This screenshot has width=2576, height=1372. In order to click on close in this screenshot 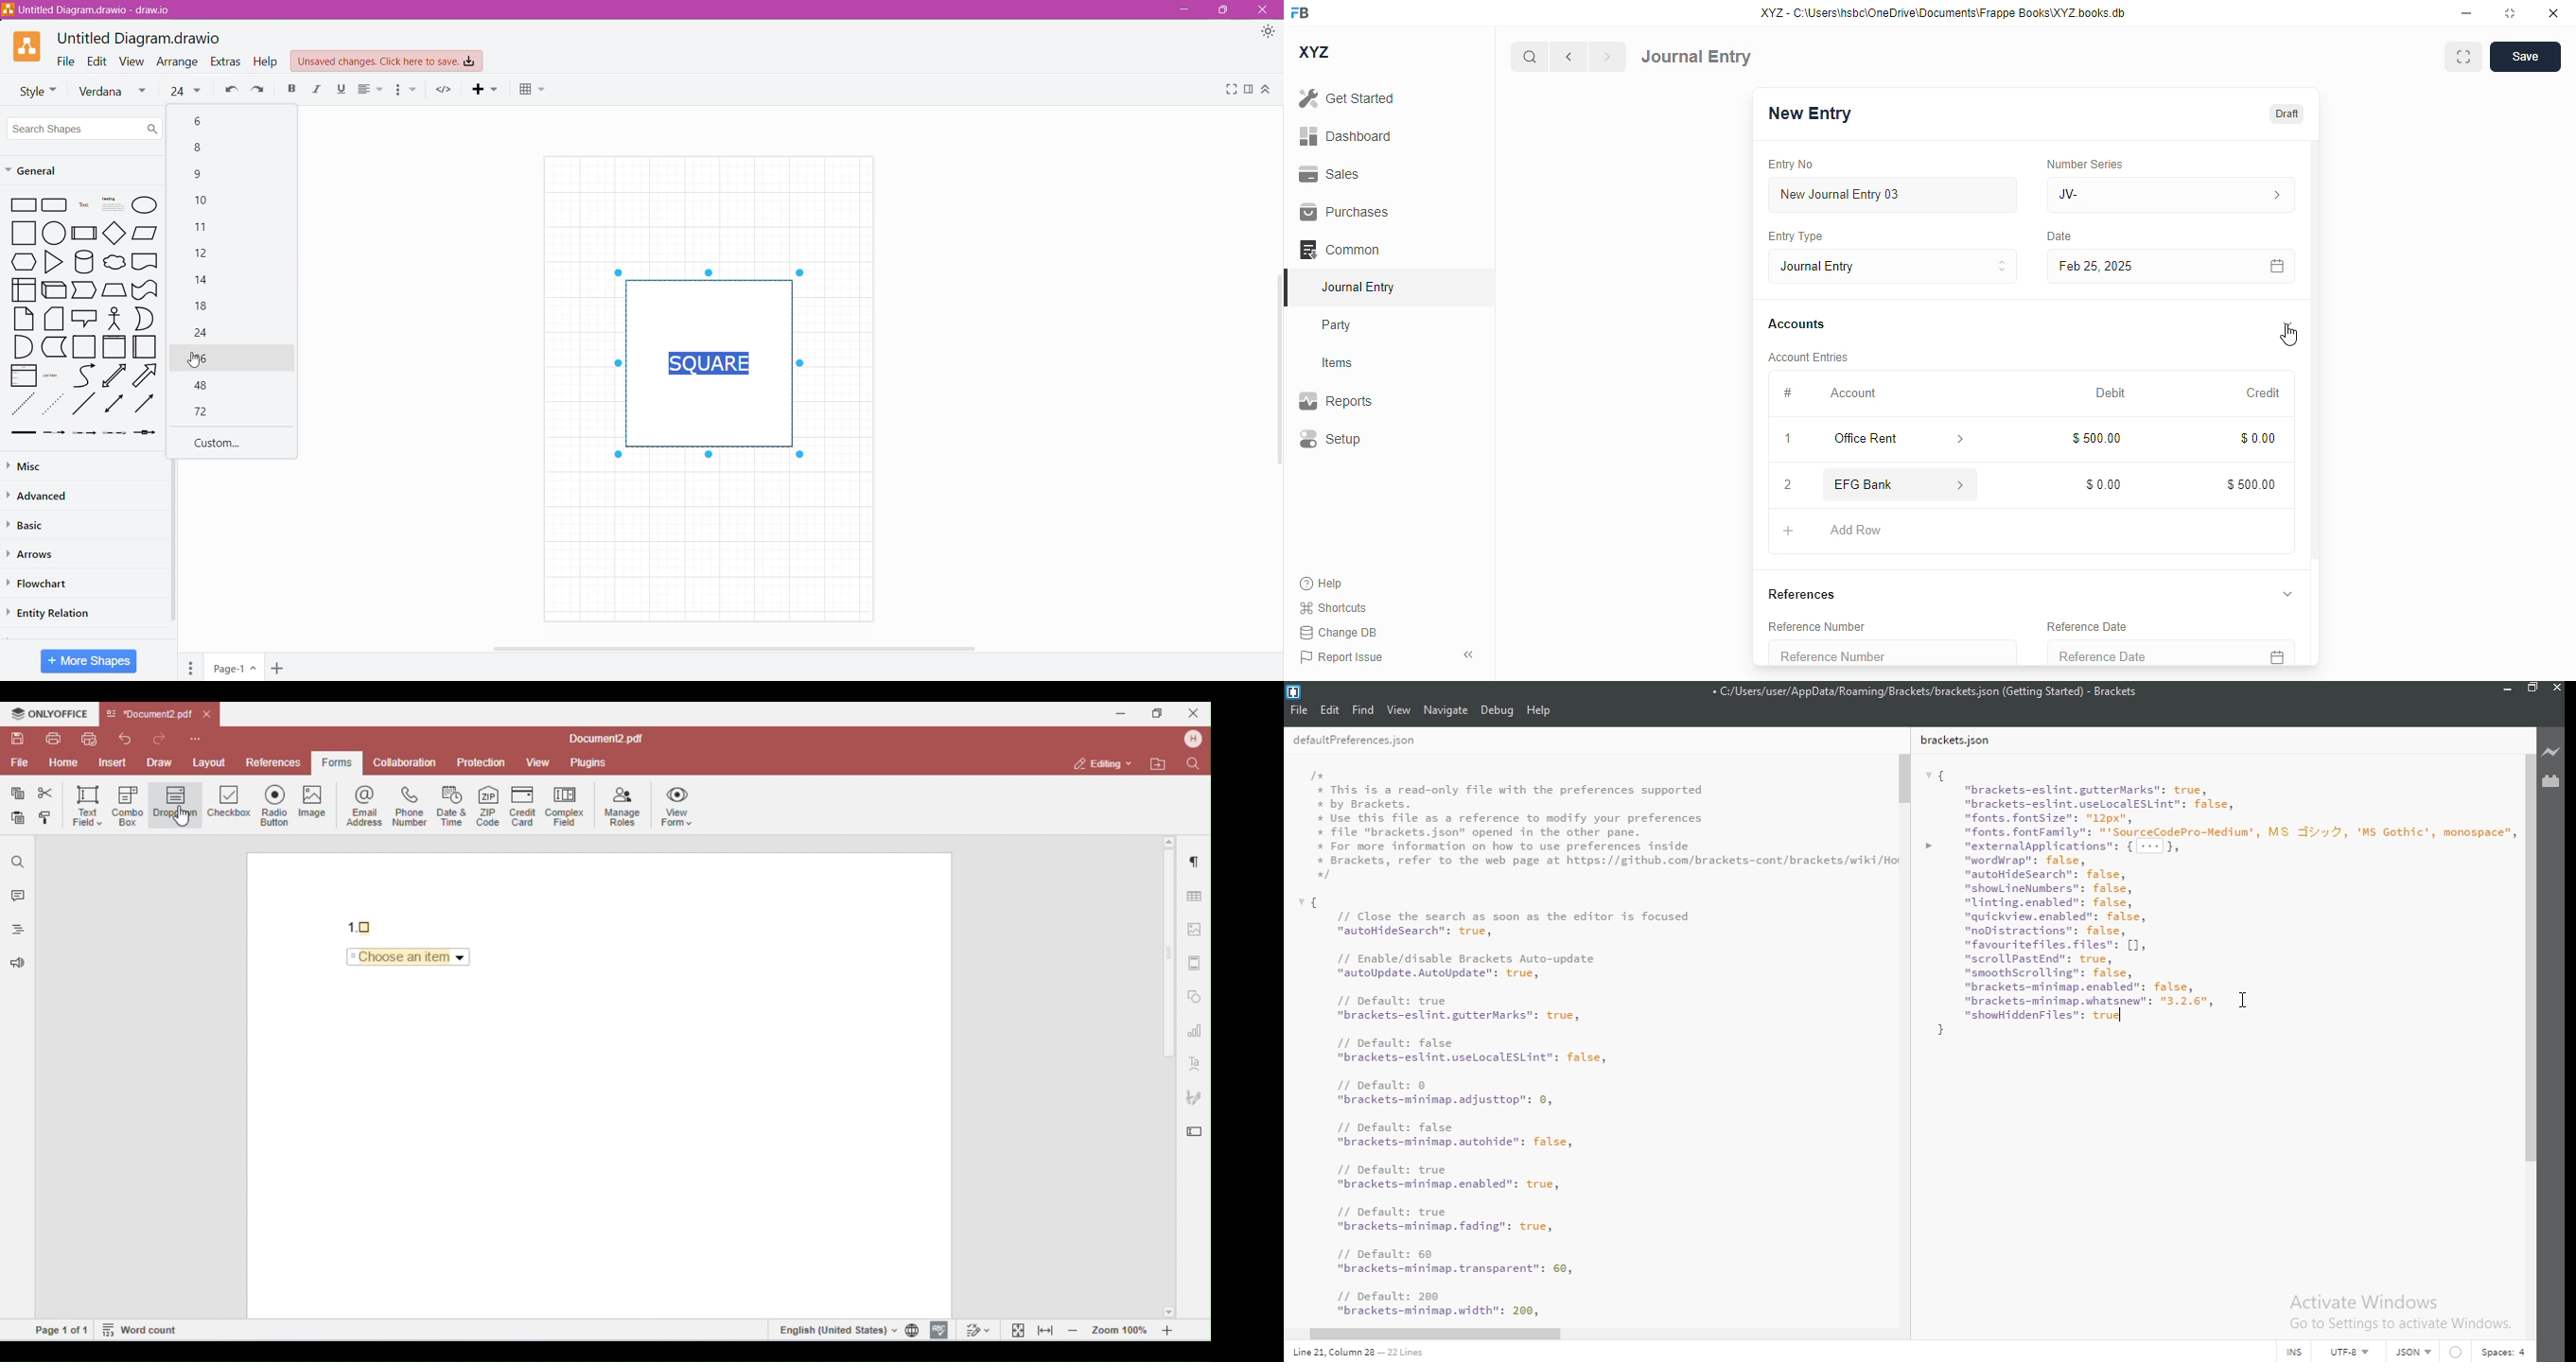, I will do `click(2553, 12)`.